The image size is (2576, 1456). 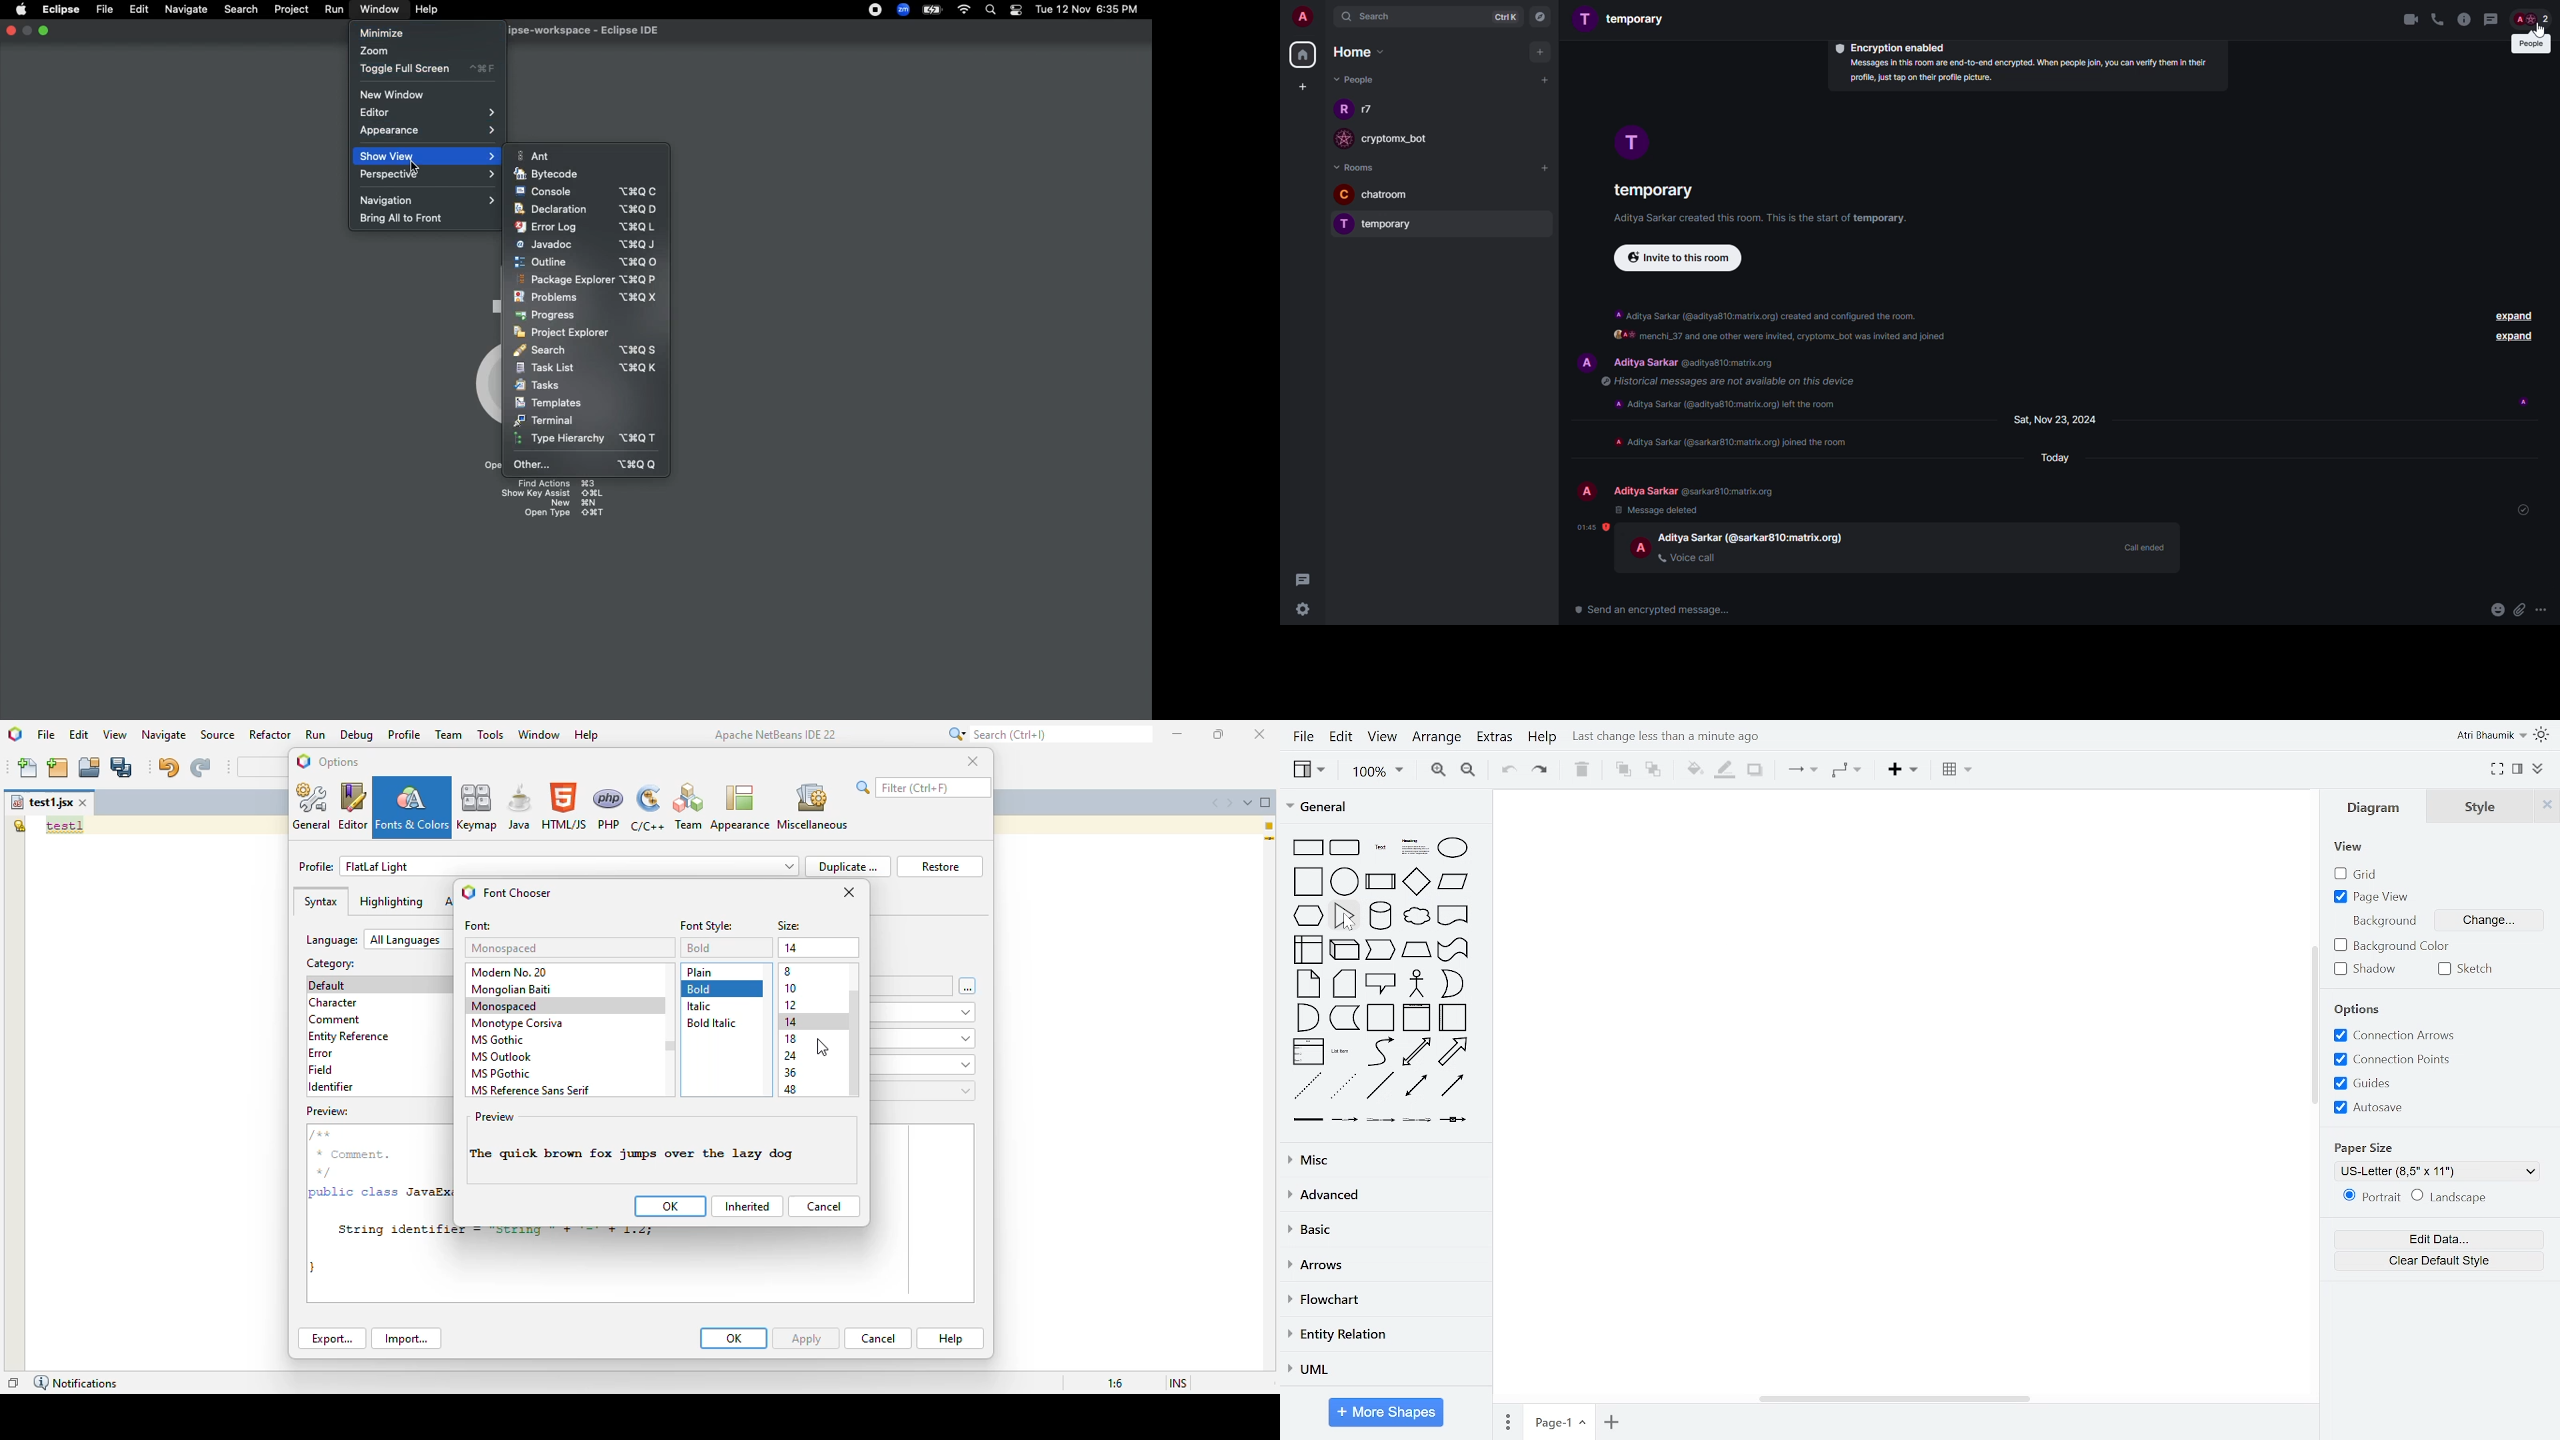 What do you see at coordinates (1306, 1018) in the screenshot?
I see `and` at bounding box center [1306, 1018].